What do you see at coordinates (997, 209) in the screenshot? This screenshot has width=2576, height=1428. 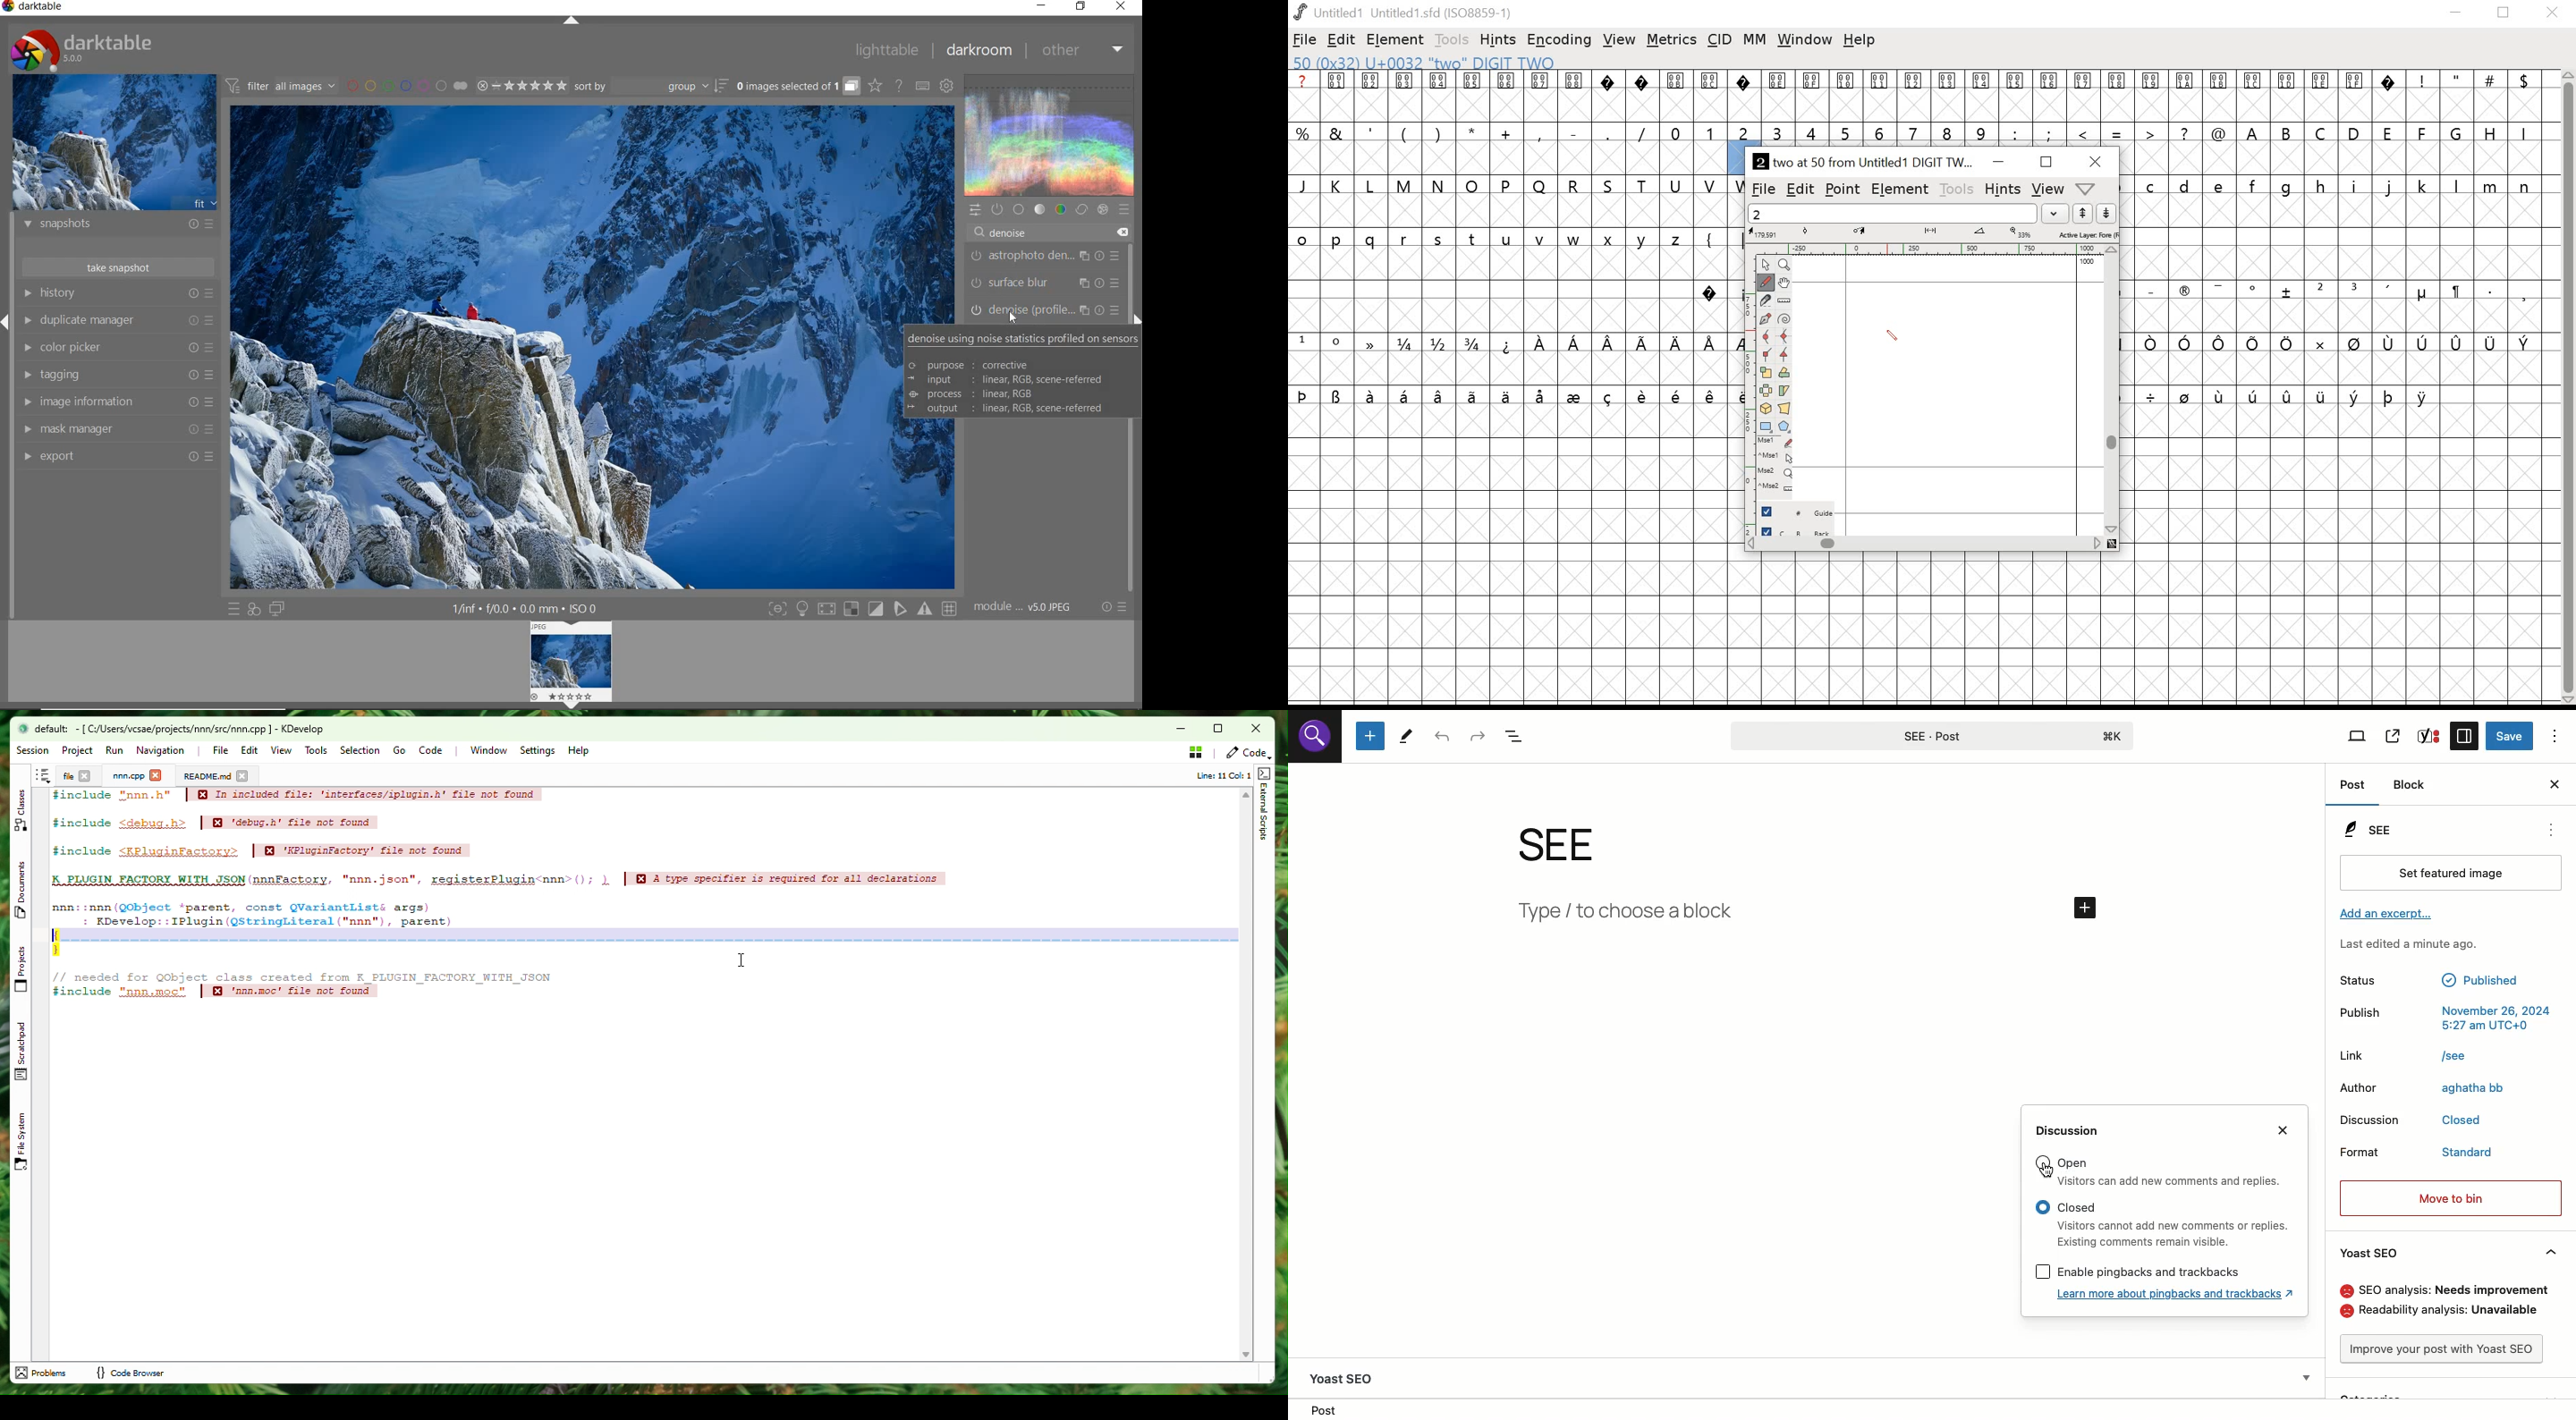 I see `show only active modules` at bounding box center [997, 209].